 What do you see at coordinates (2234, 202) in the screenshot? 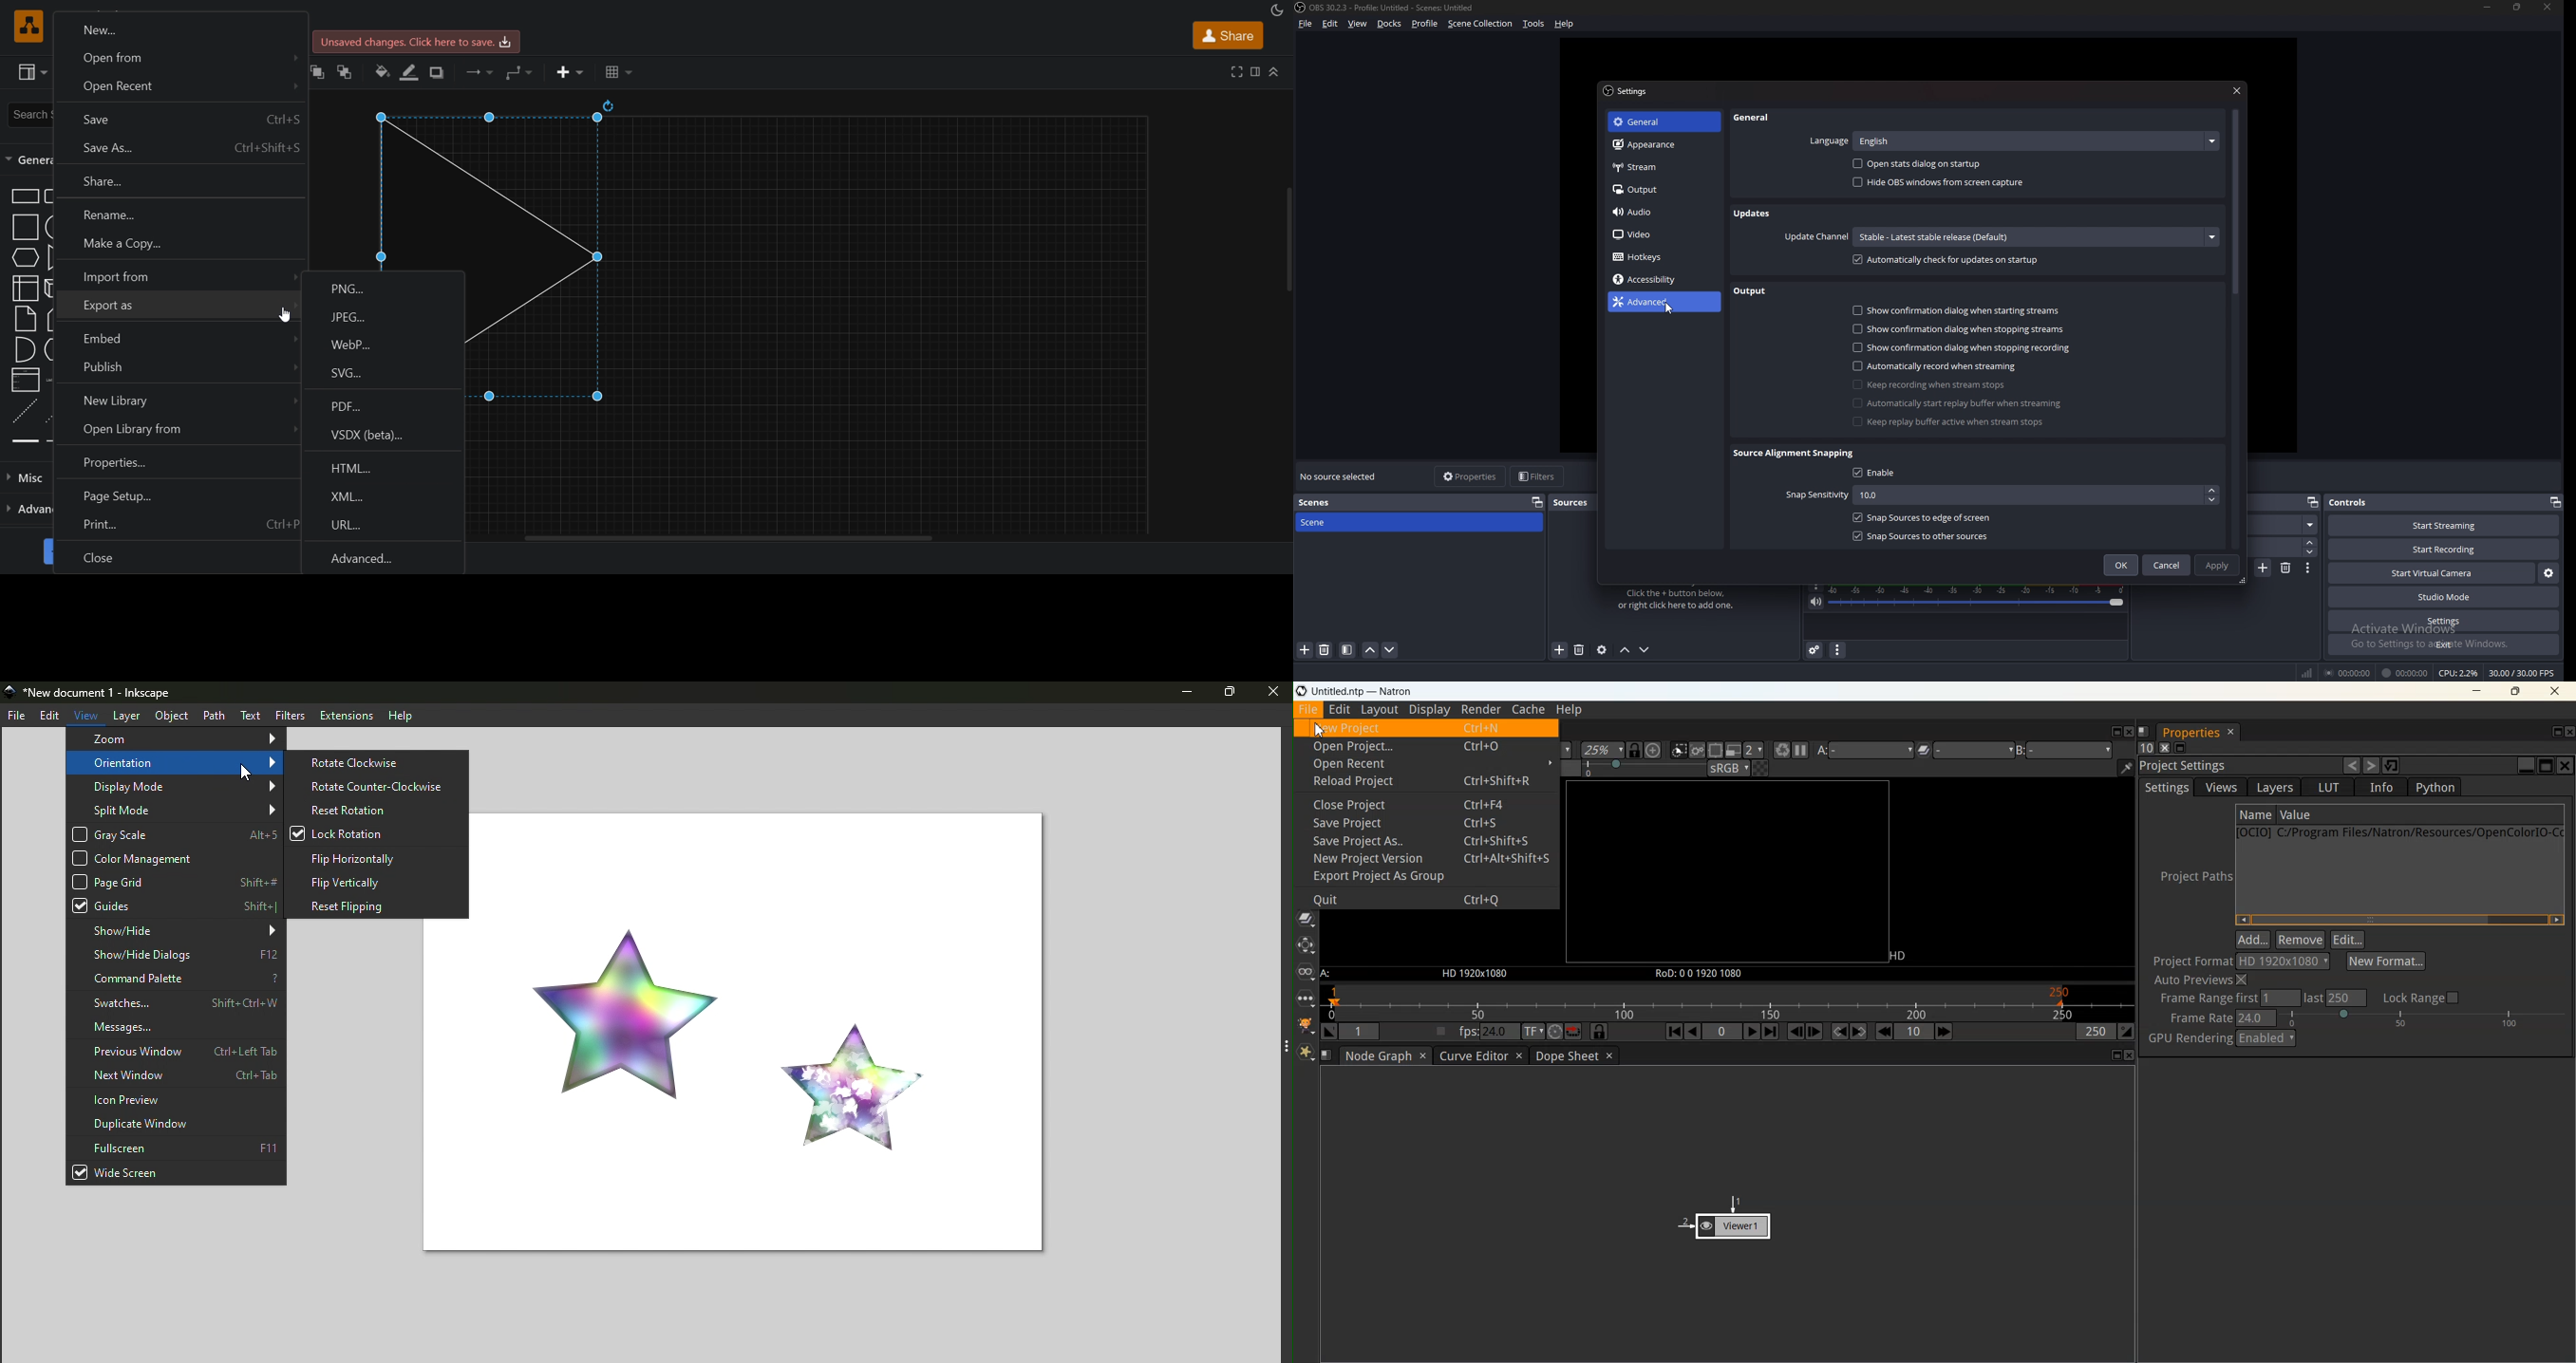
I see `scroll bar` at bounding box center [2234, 202].